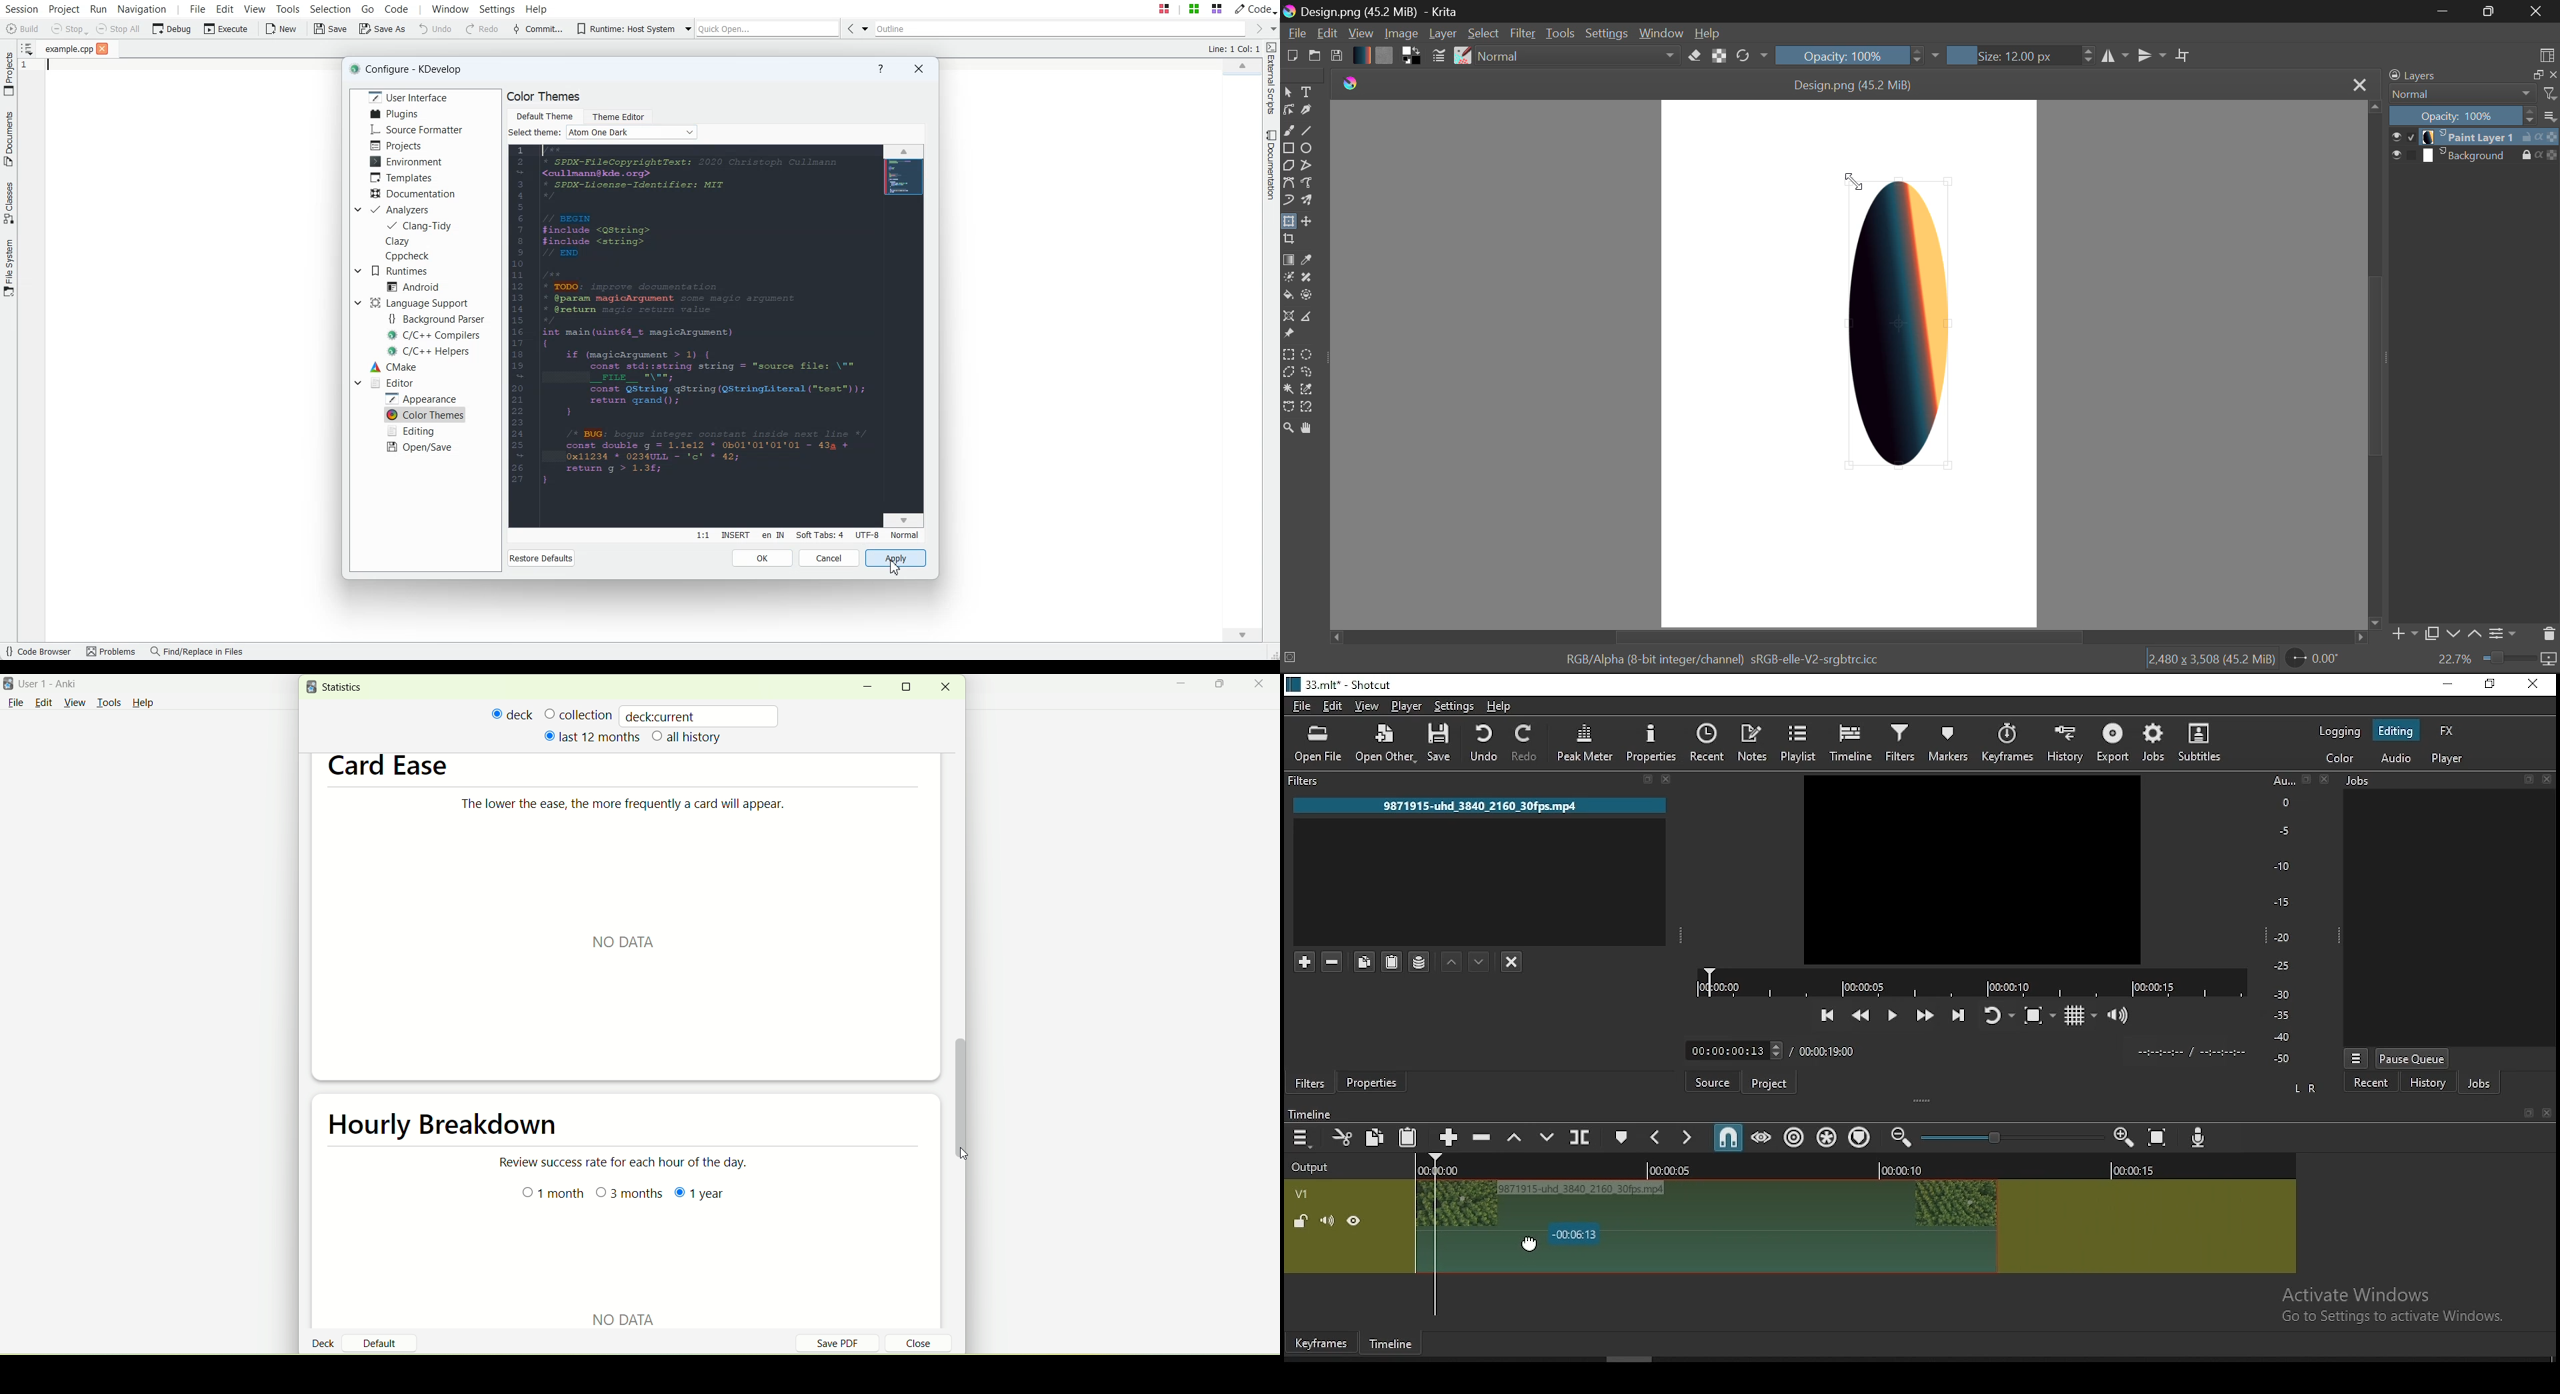  Describe the element at coordinates (703, 1197) in the screenshot. I see ` year` at that location.